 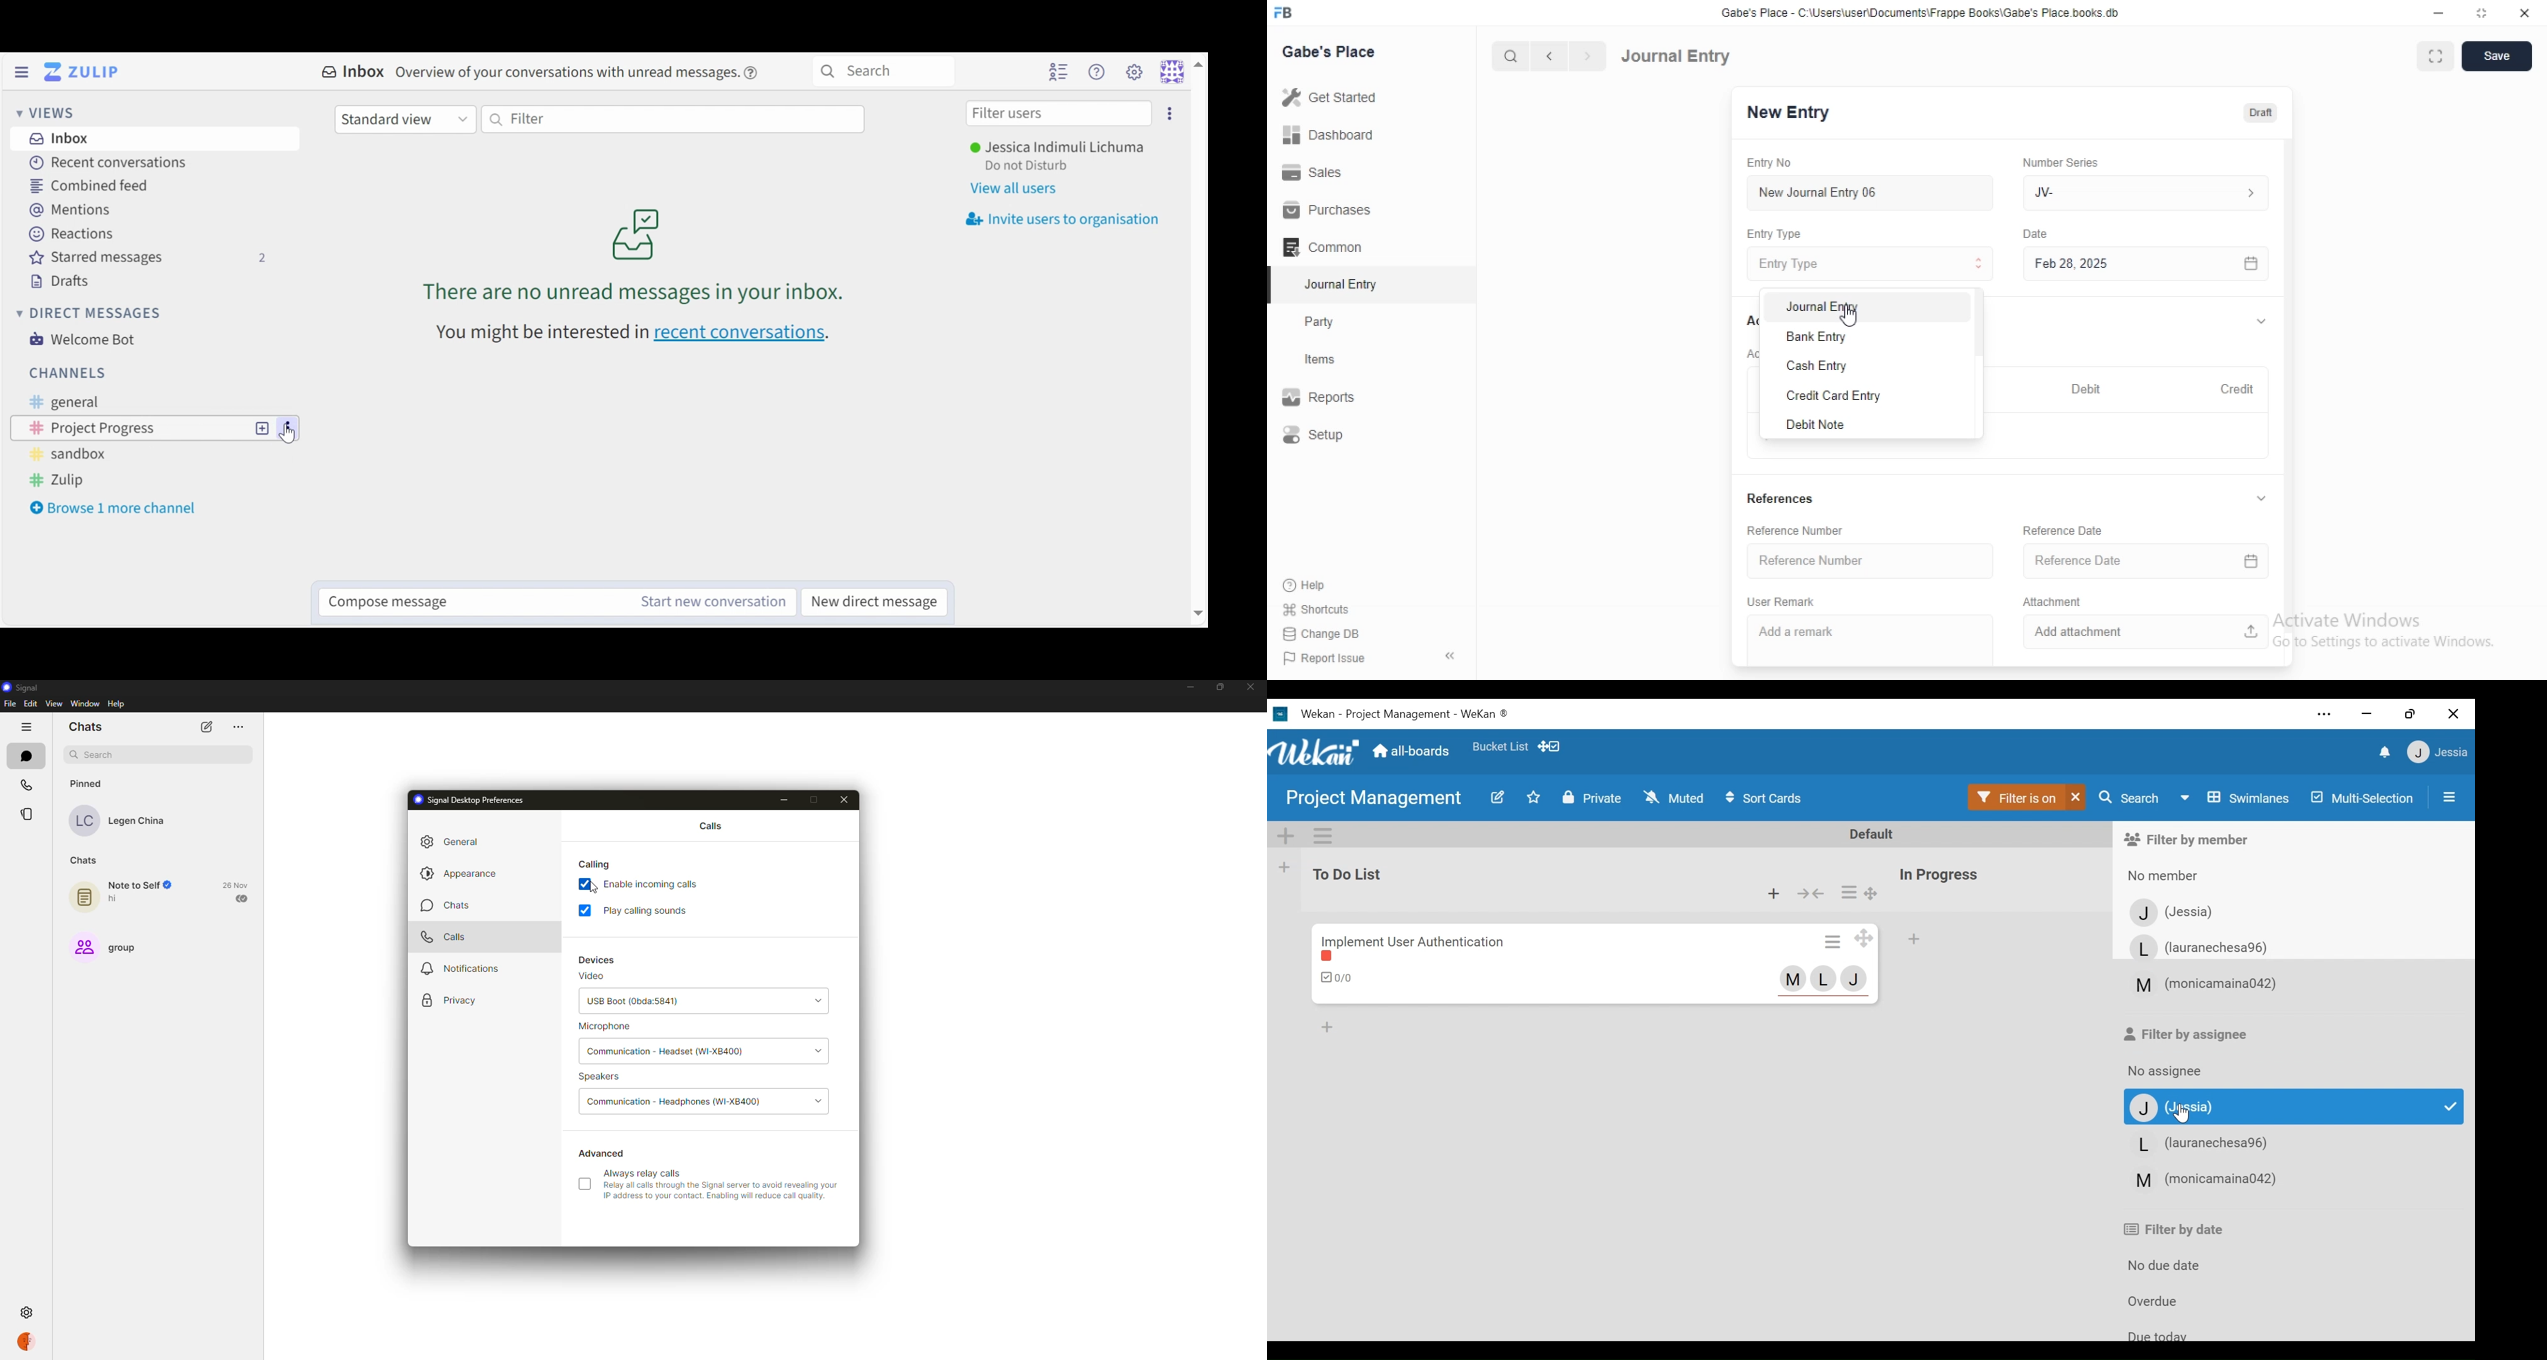 What do you see at coordinates (93, 316) in the screenshot?
I see `Direct messages` at bounding box center [93, 316].